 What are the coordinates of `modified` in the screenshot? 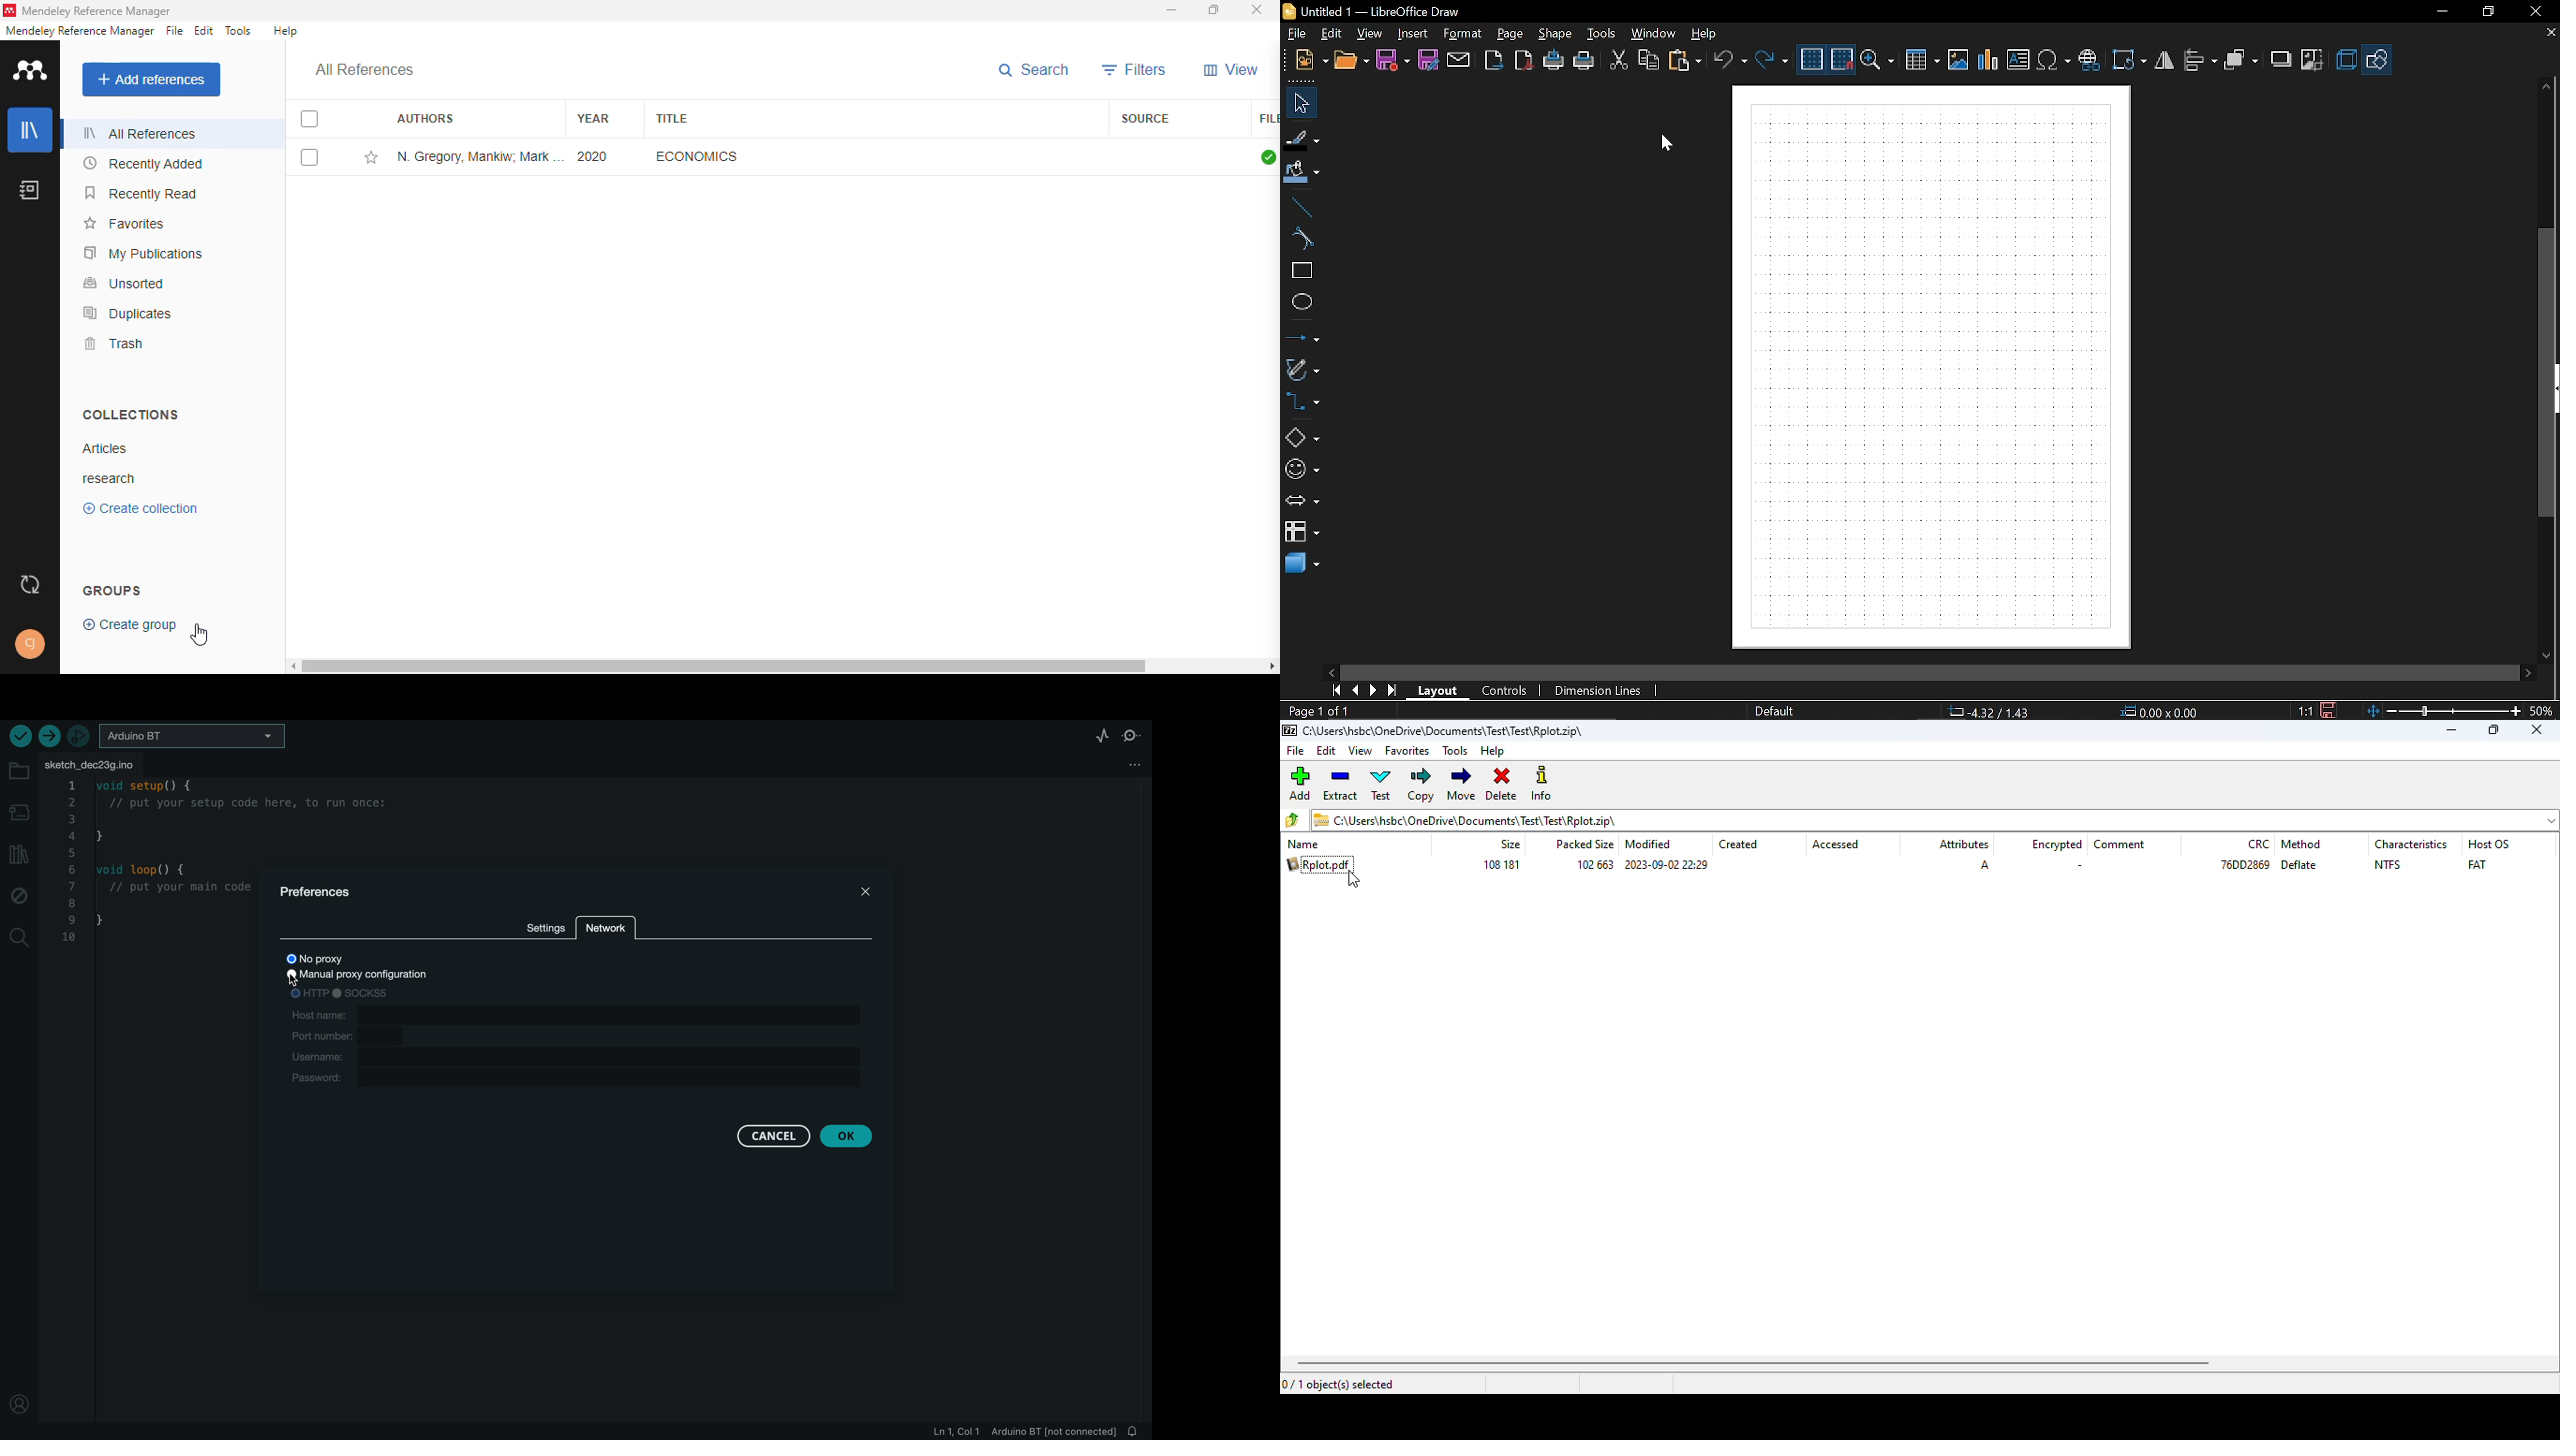 It's located at (1647, 845).